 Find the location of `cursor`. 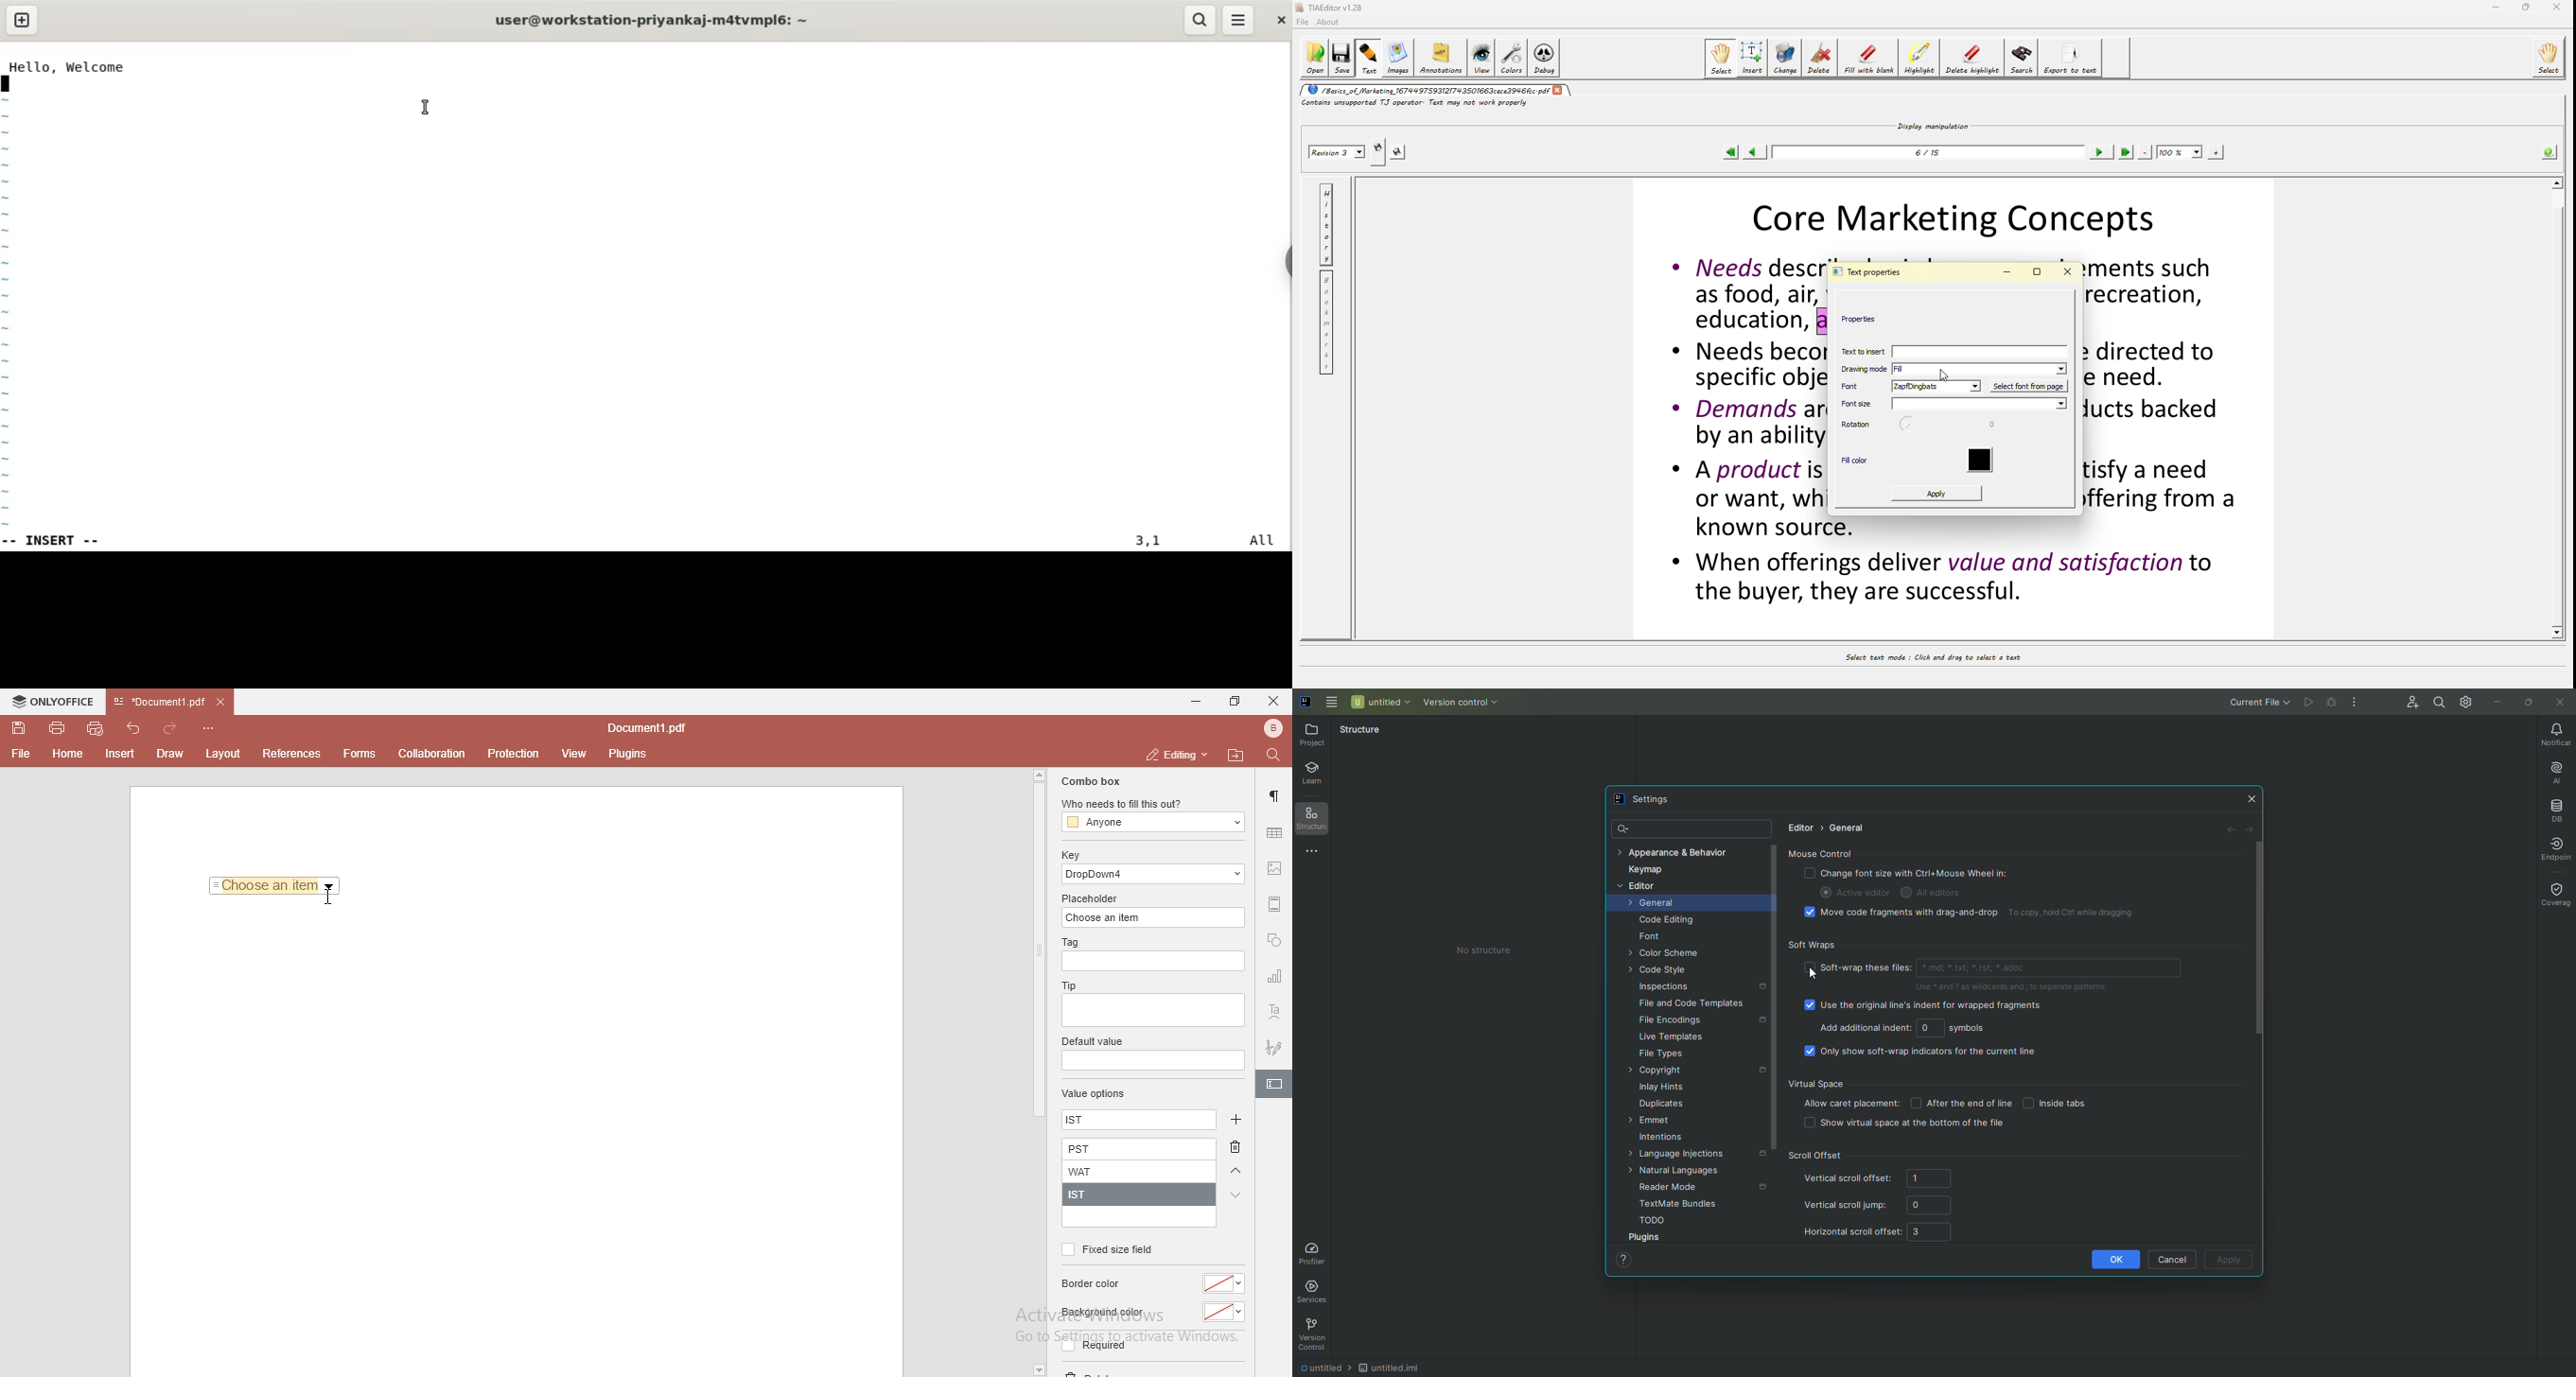

cursor is located at coordinates (331, 898).